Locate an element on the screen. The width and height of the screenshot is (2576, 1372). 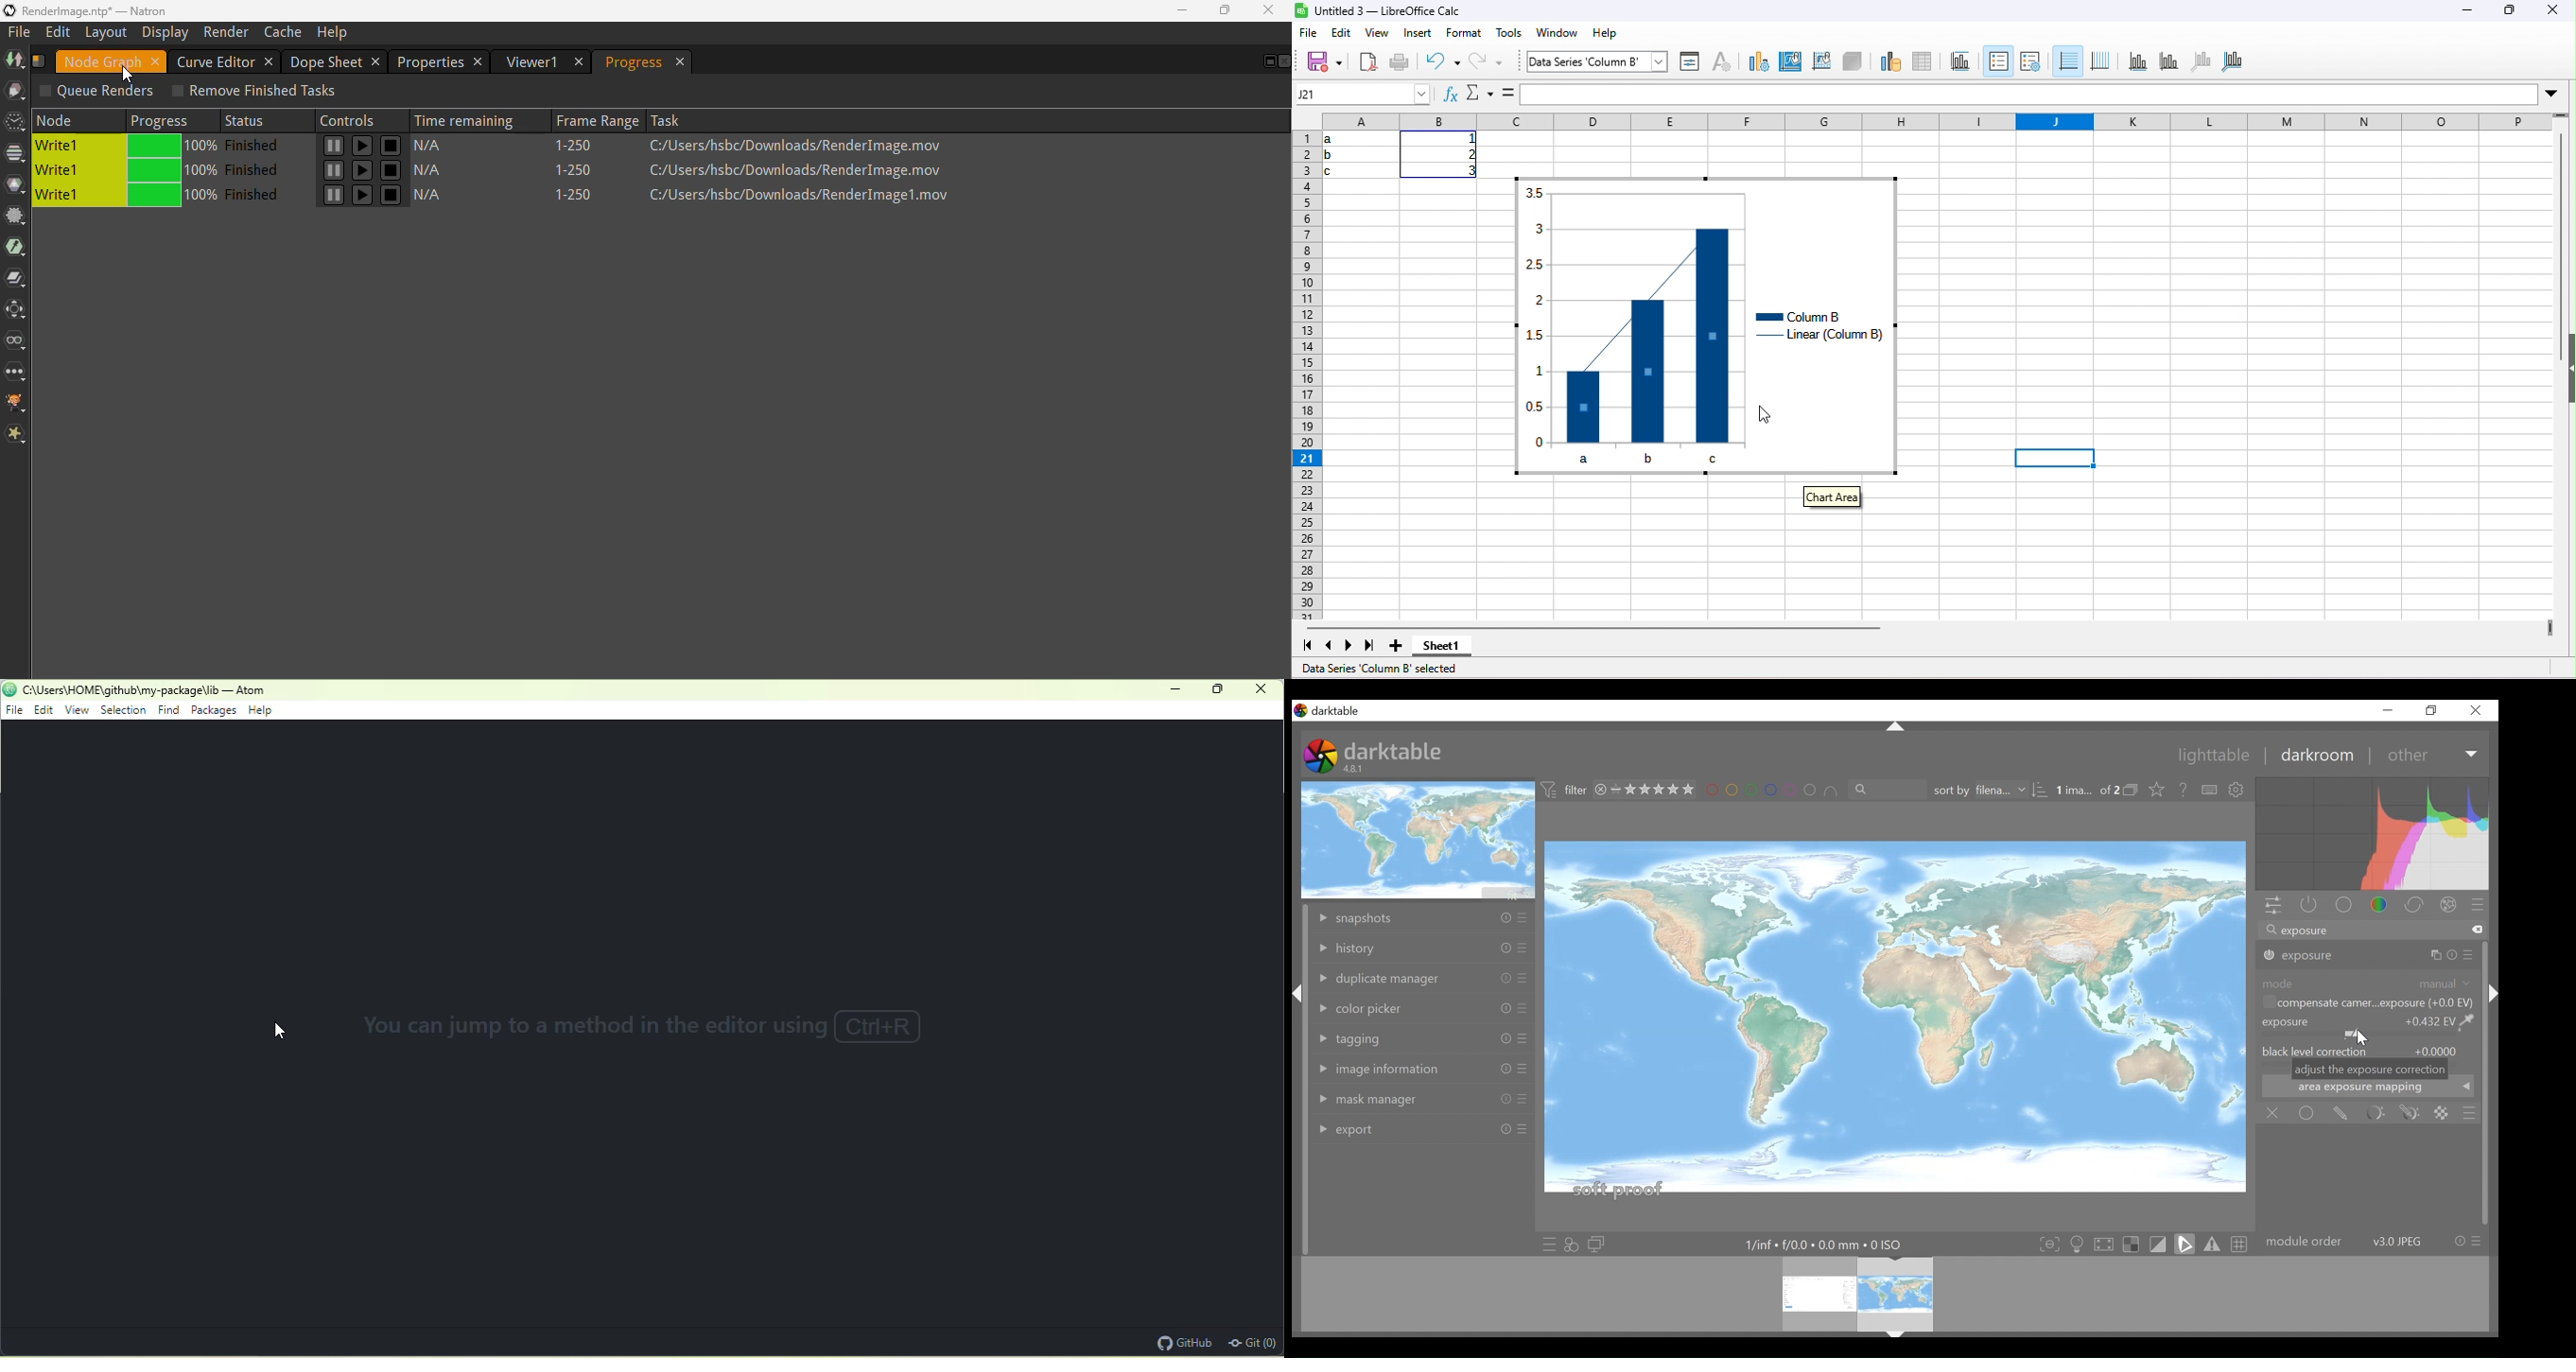
- Atom is located at coordinates (246, 690).